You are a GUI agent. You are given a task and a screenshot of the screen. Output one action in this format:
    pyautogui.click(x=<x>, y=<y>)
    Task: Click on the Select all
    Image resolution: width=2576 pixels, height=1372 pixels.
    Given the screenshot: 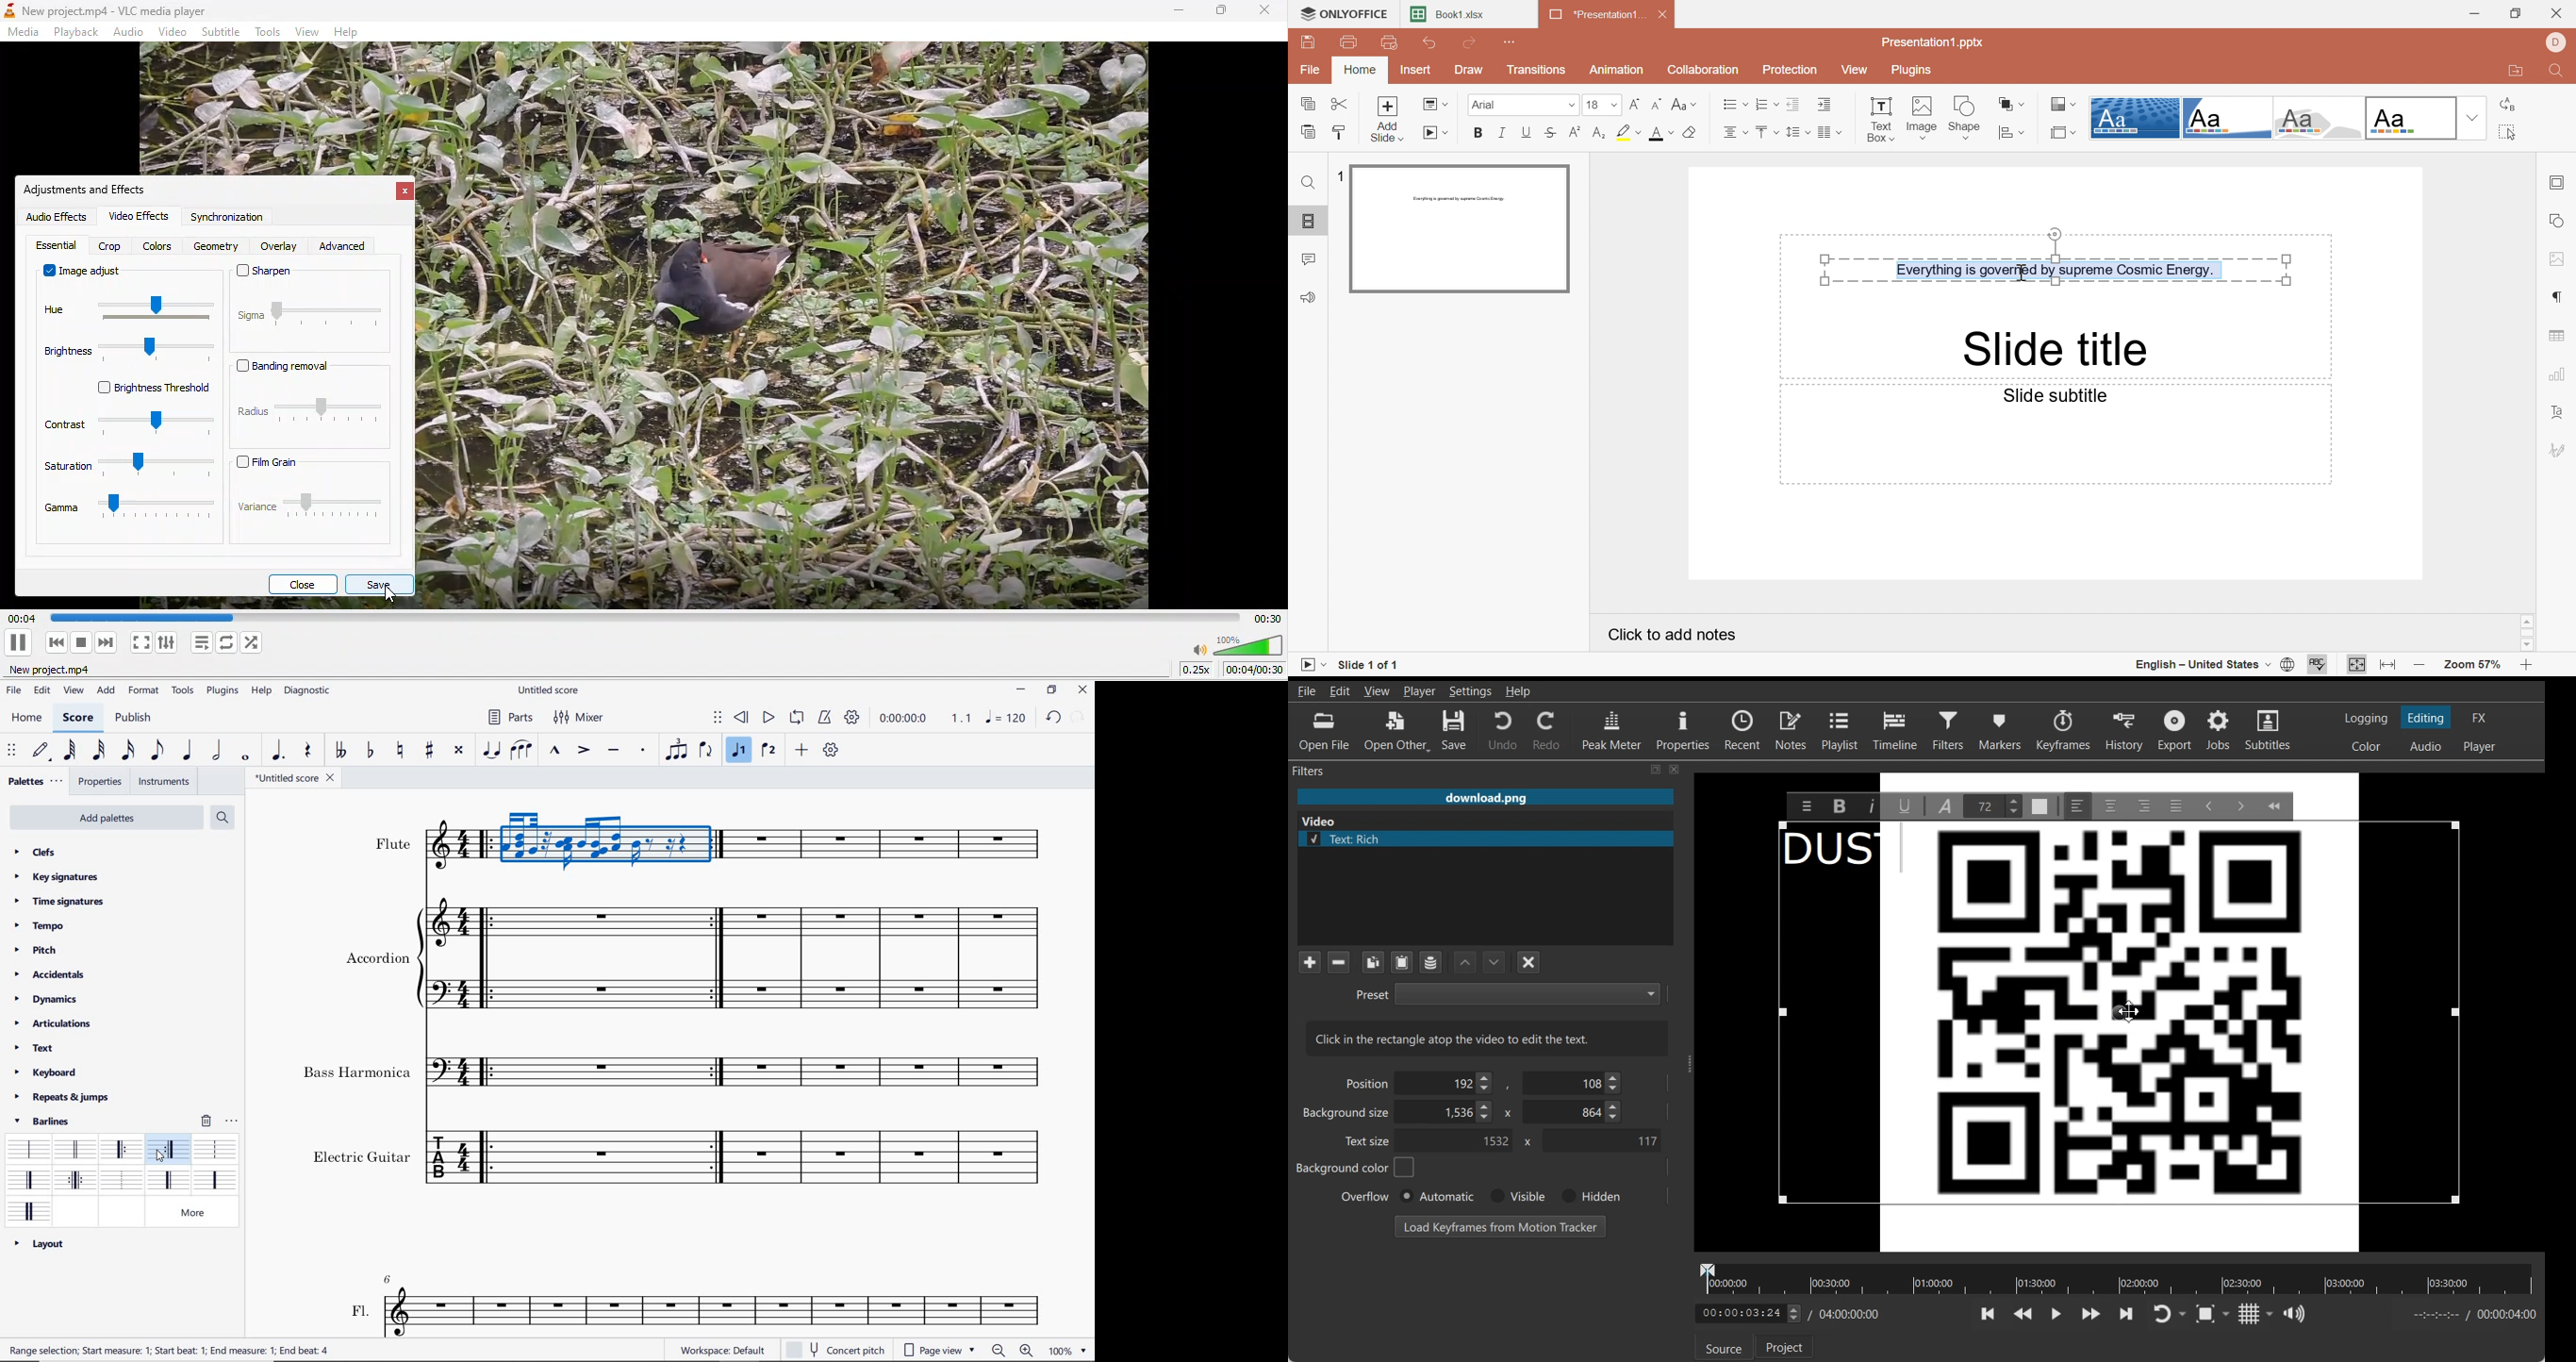 What is the action you would take?
    pyautogui.click(x=2511, y=132)
    